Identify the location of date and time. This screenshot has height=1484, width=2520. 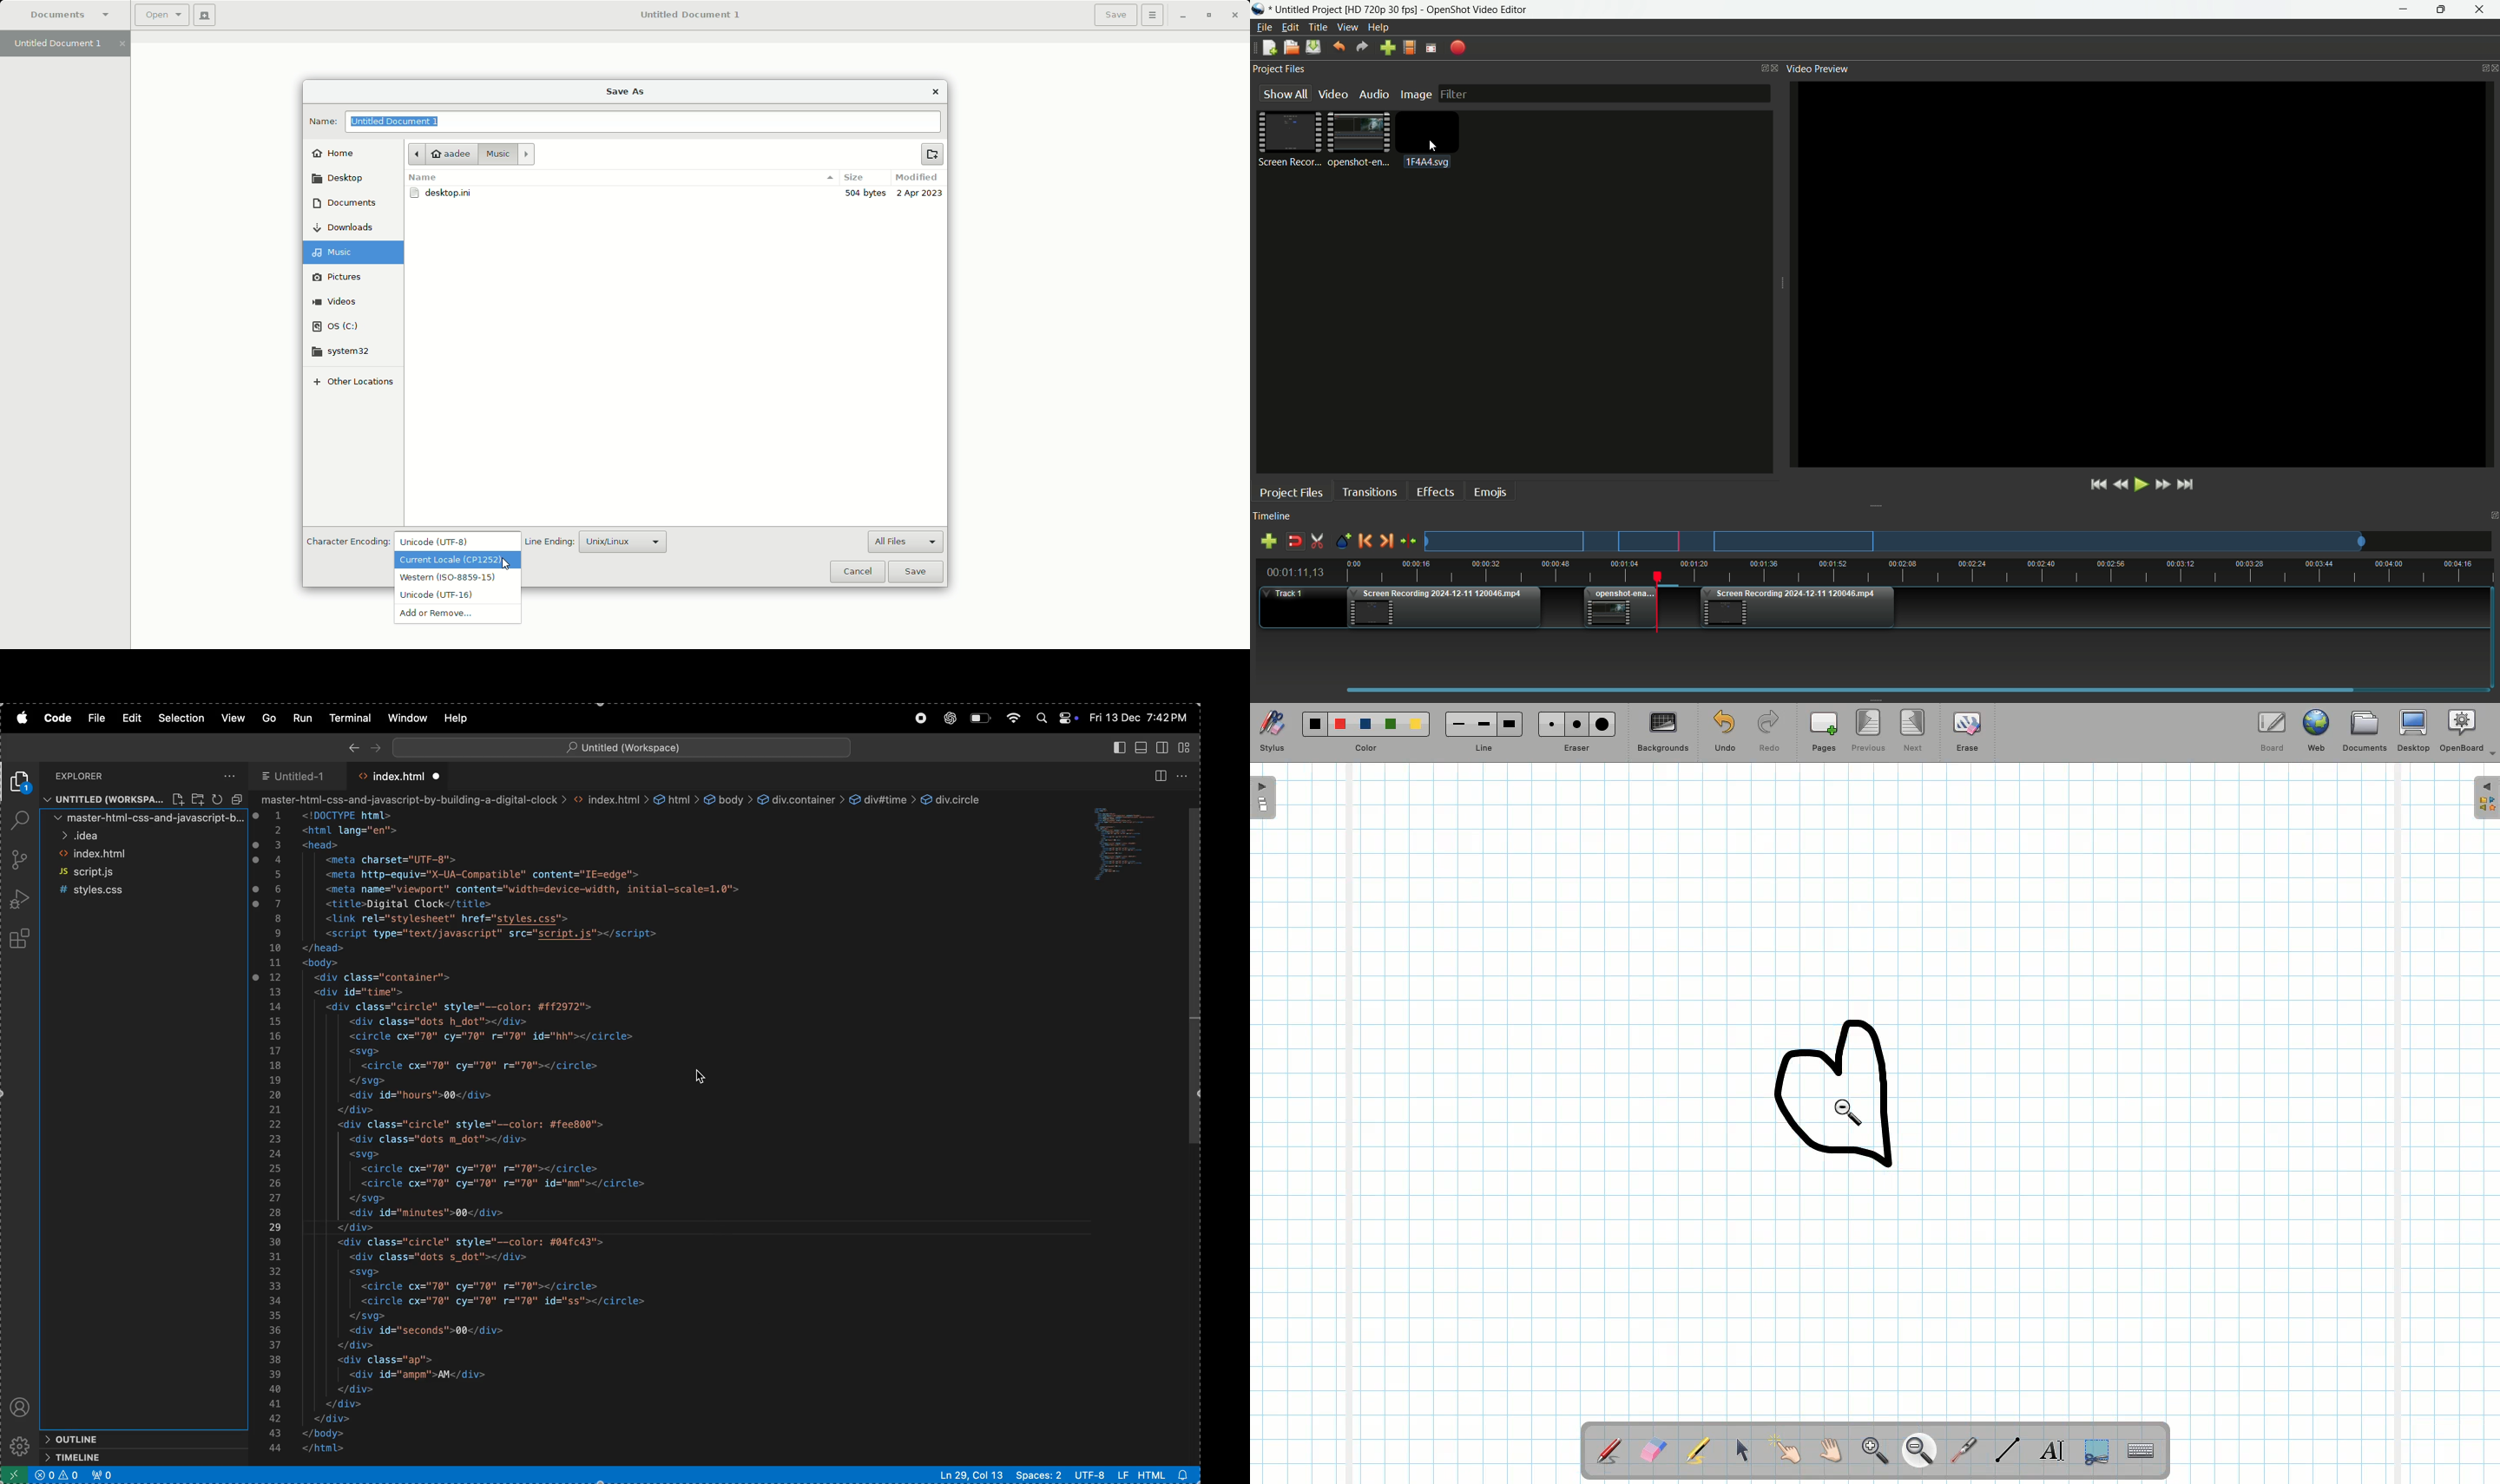
(1140, 718).